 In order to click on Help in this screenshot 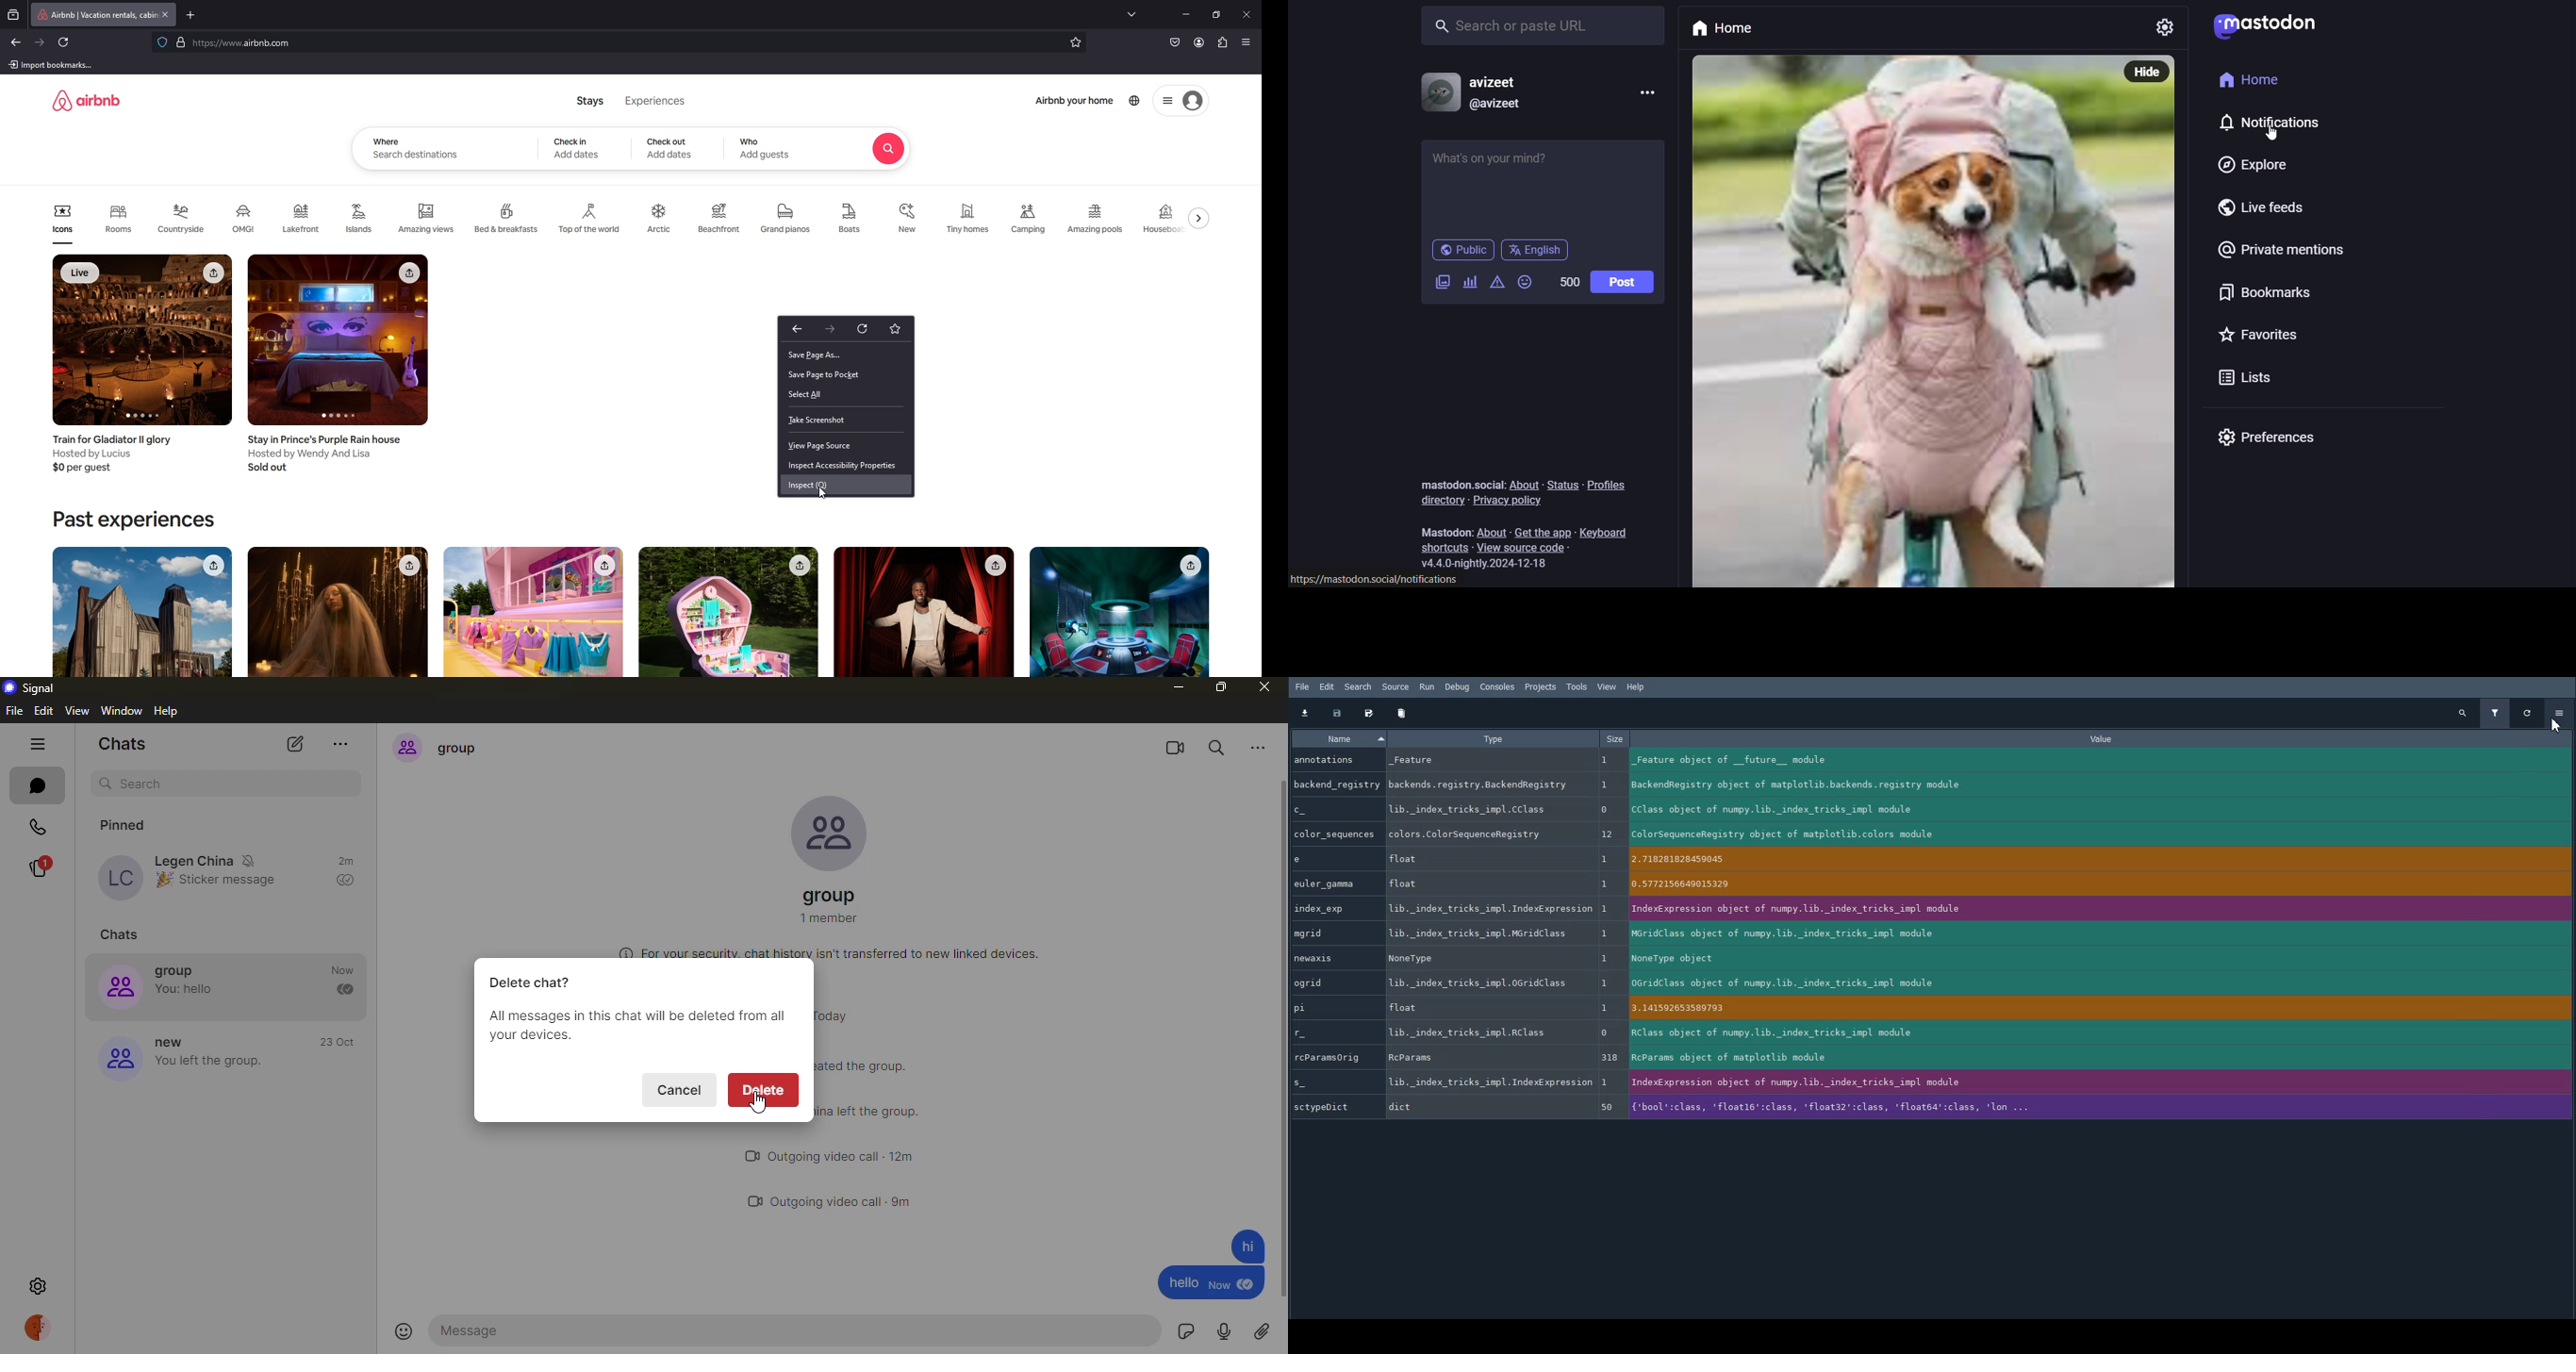, I will do `click(1638, 688)`.